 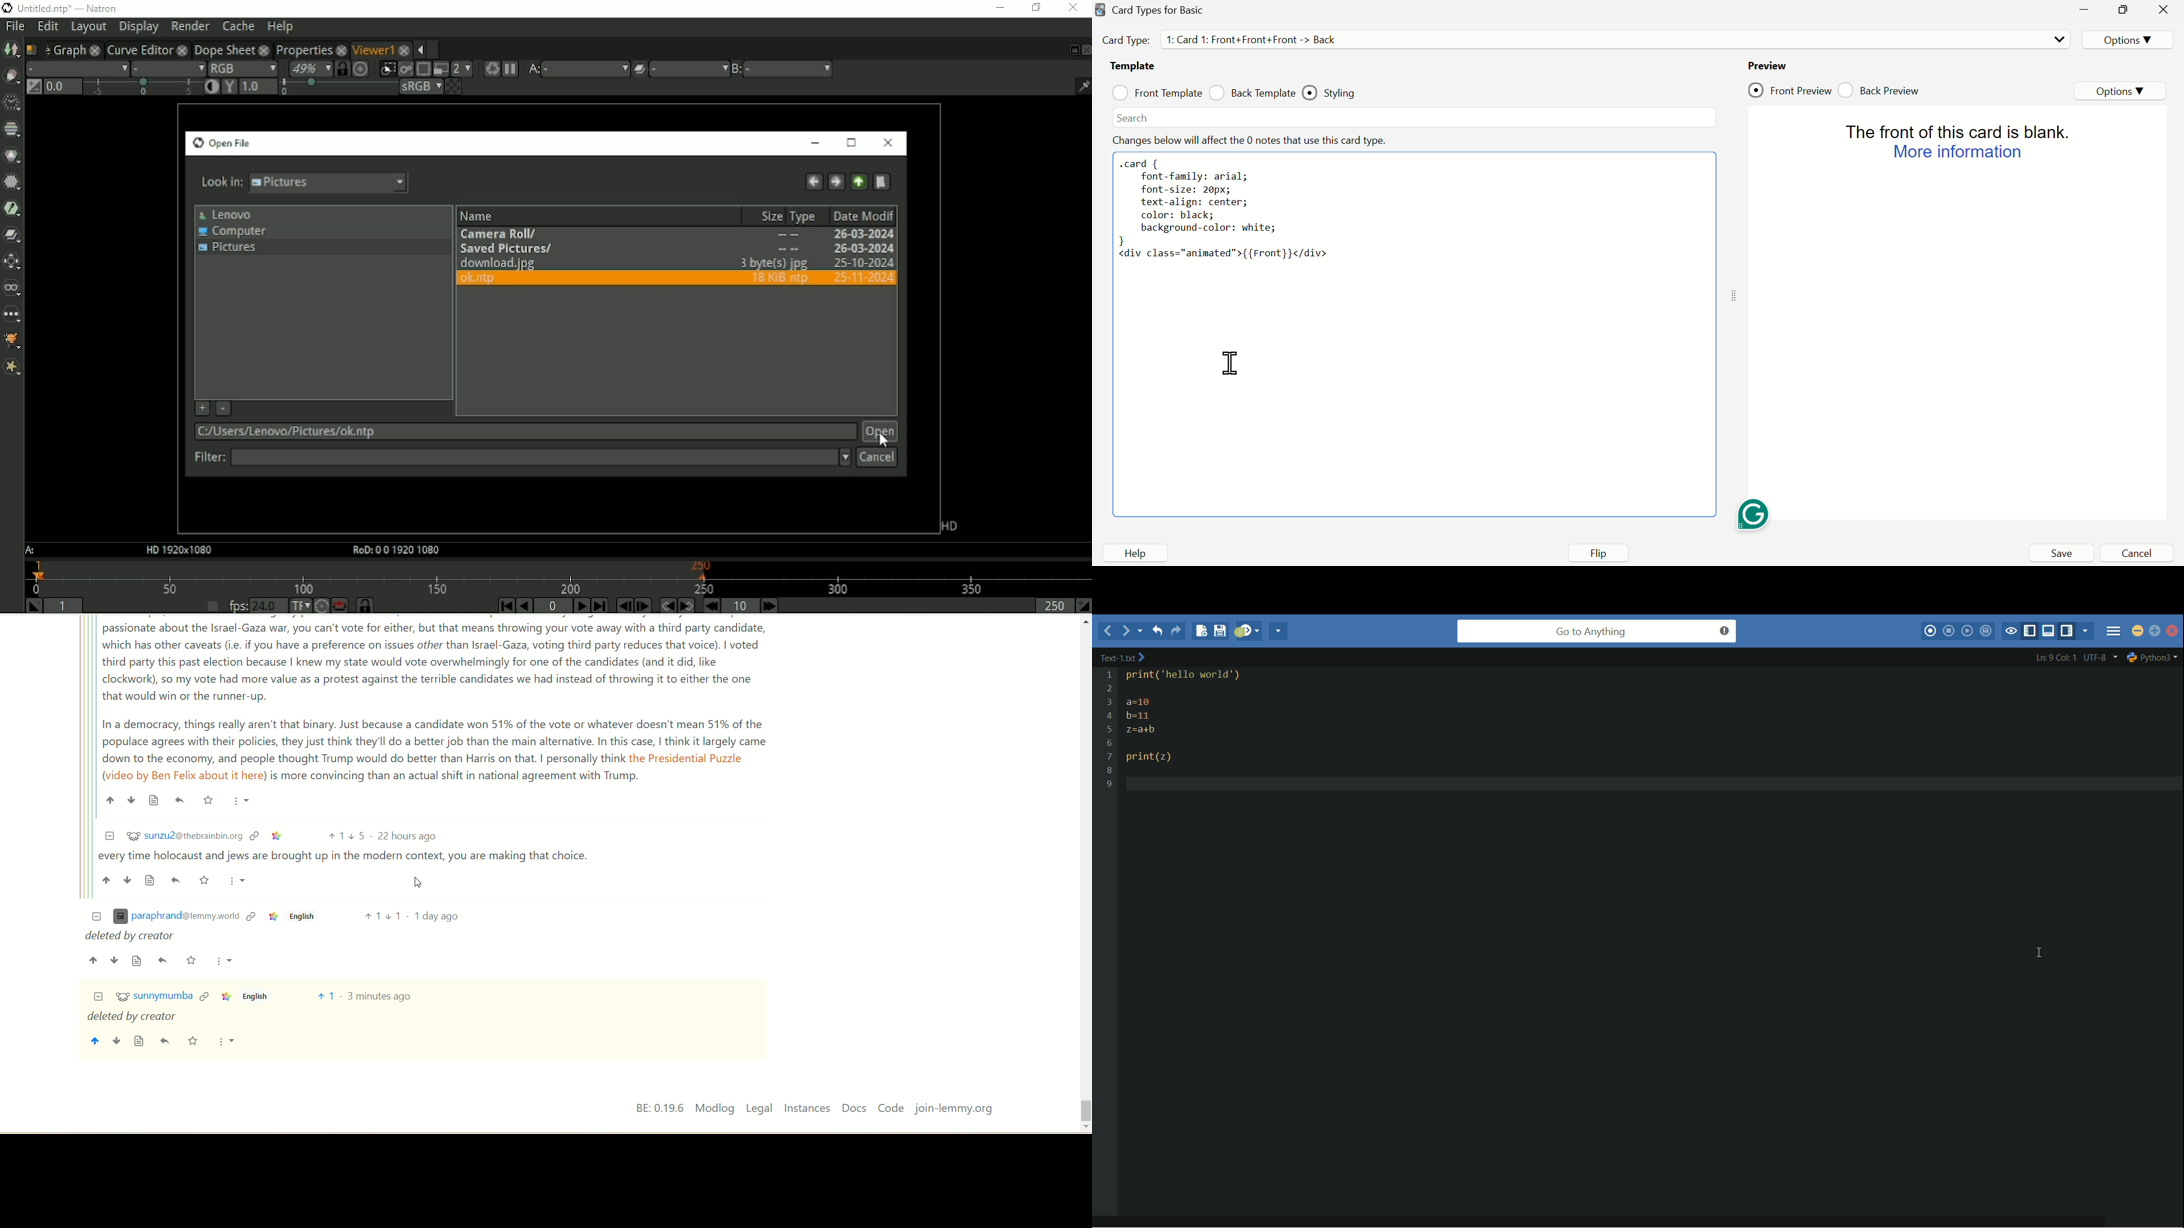 What do you see at coordinates (2125, 38) in the screenshot?
I see `Options` at bounding box center [2125, 38].